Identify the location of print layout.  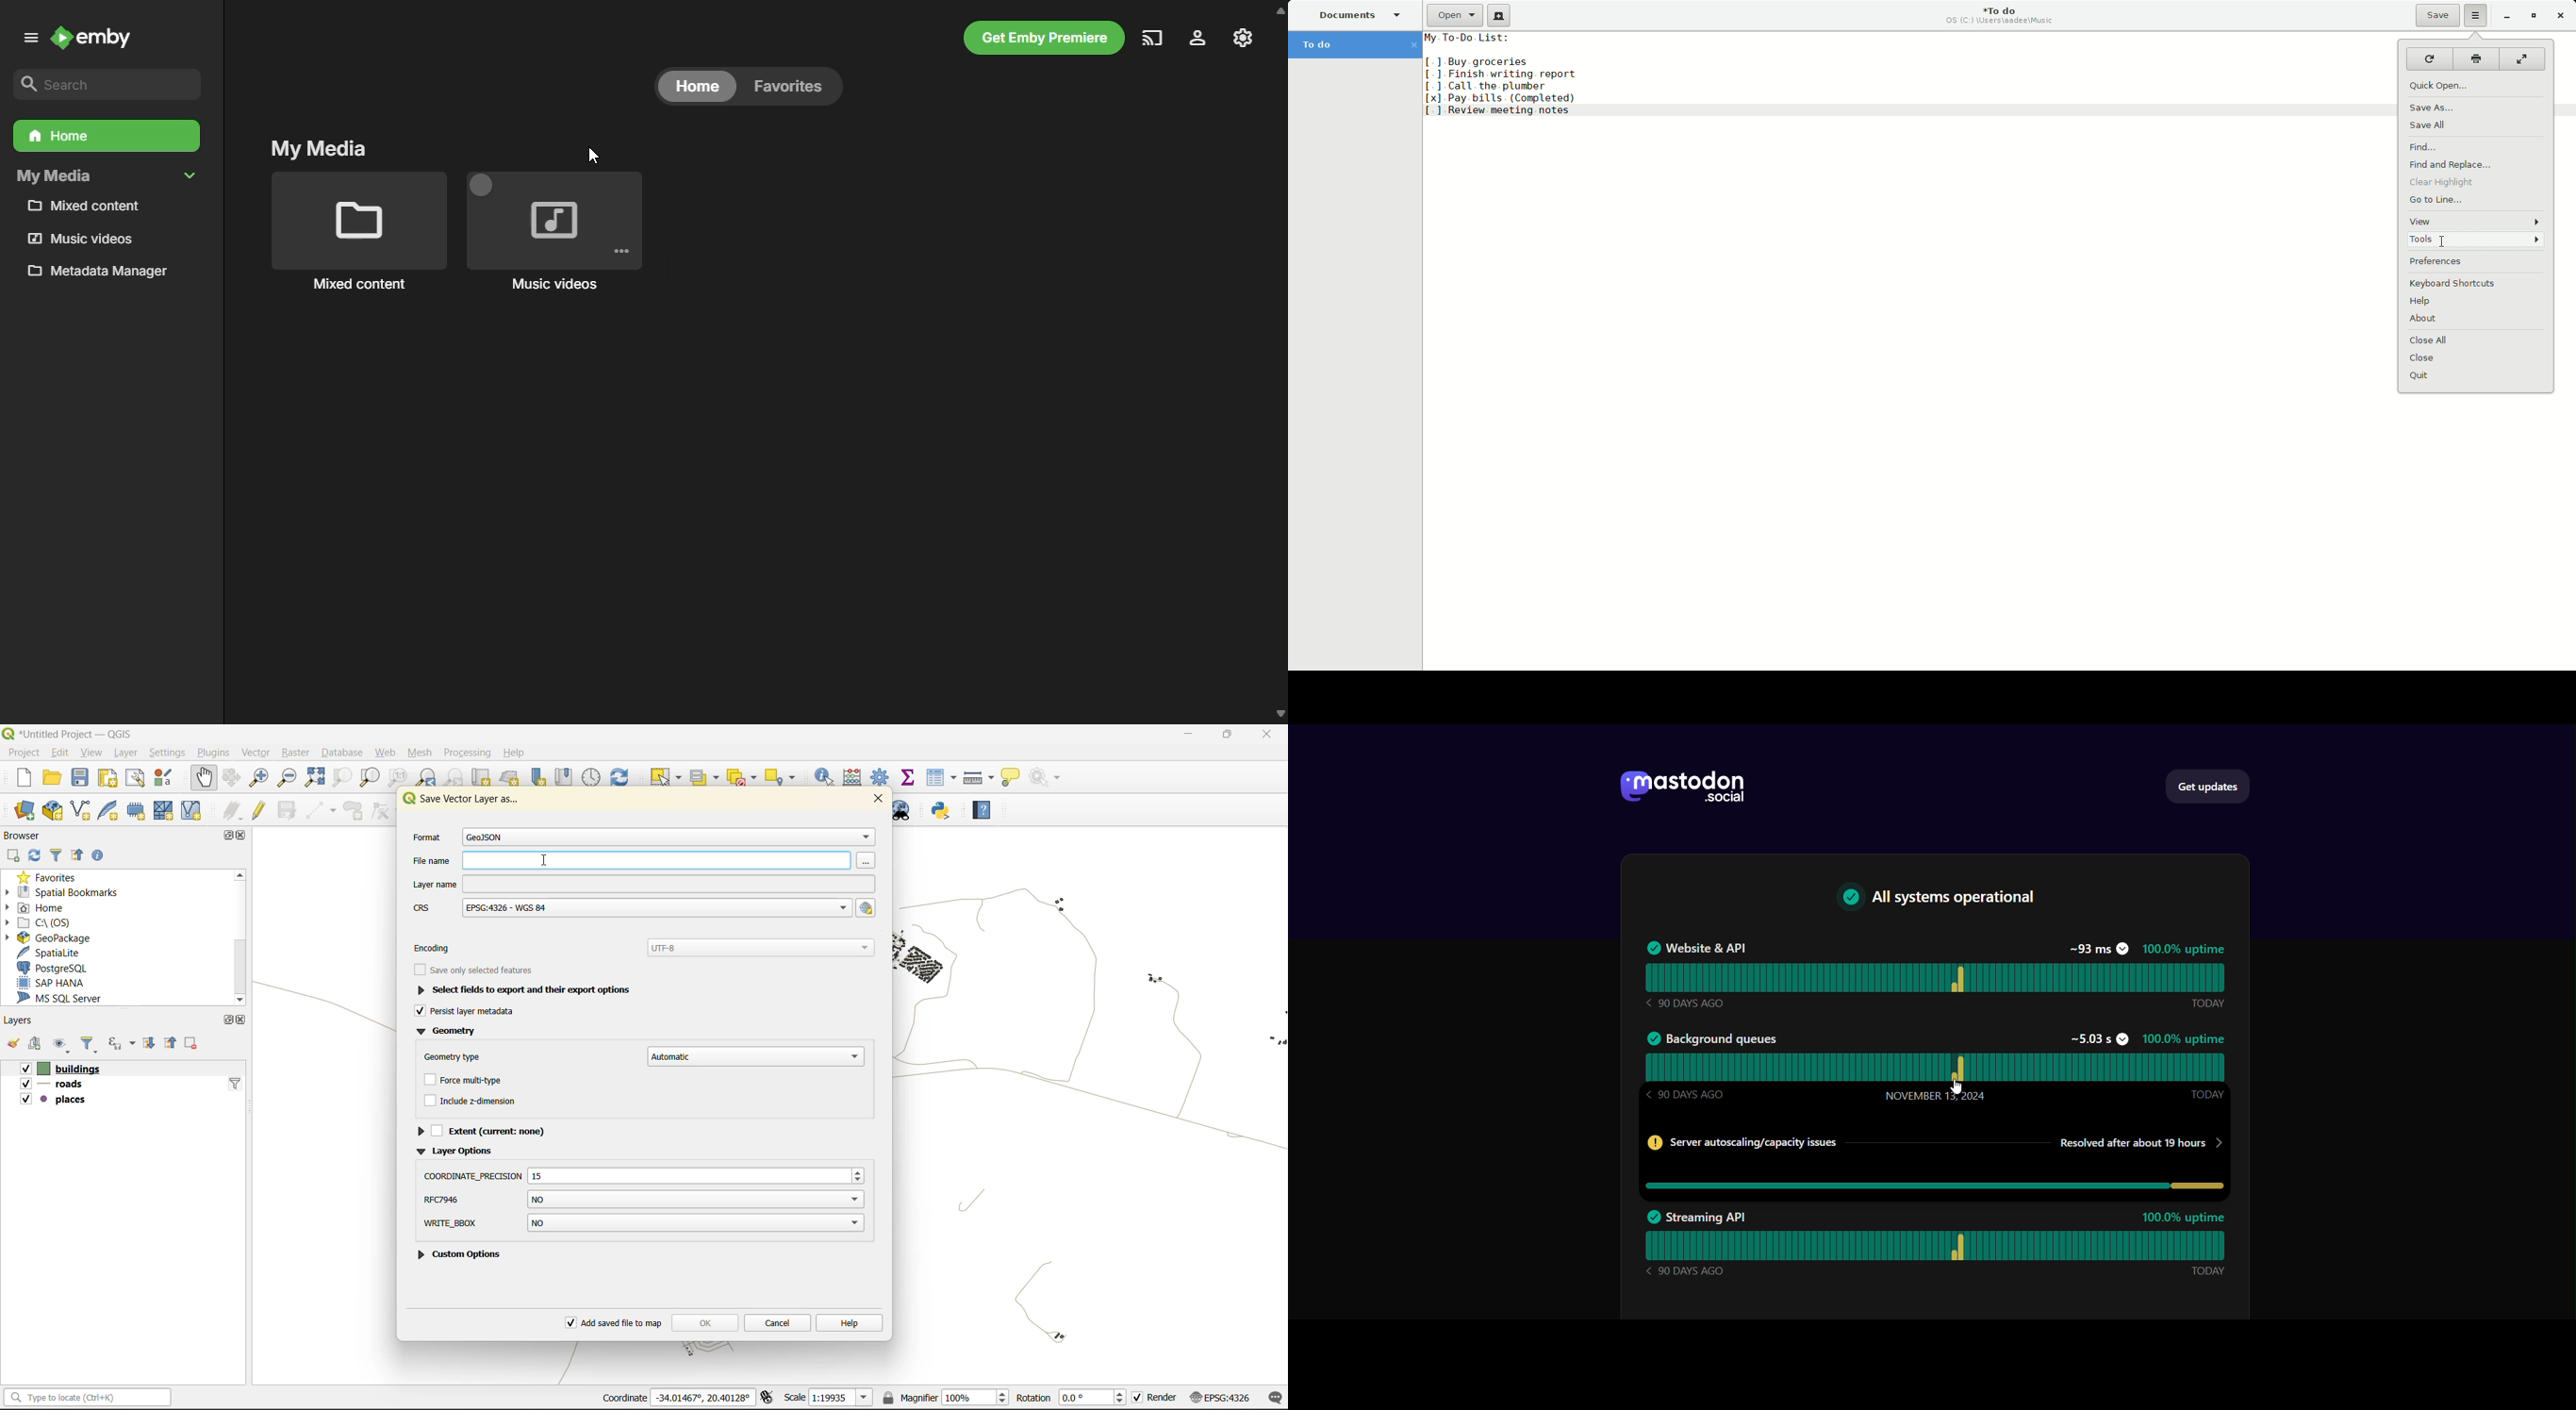
(109, 779).